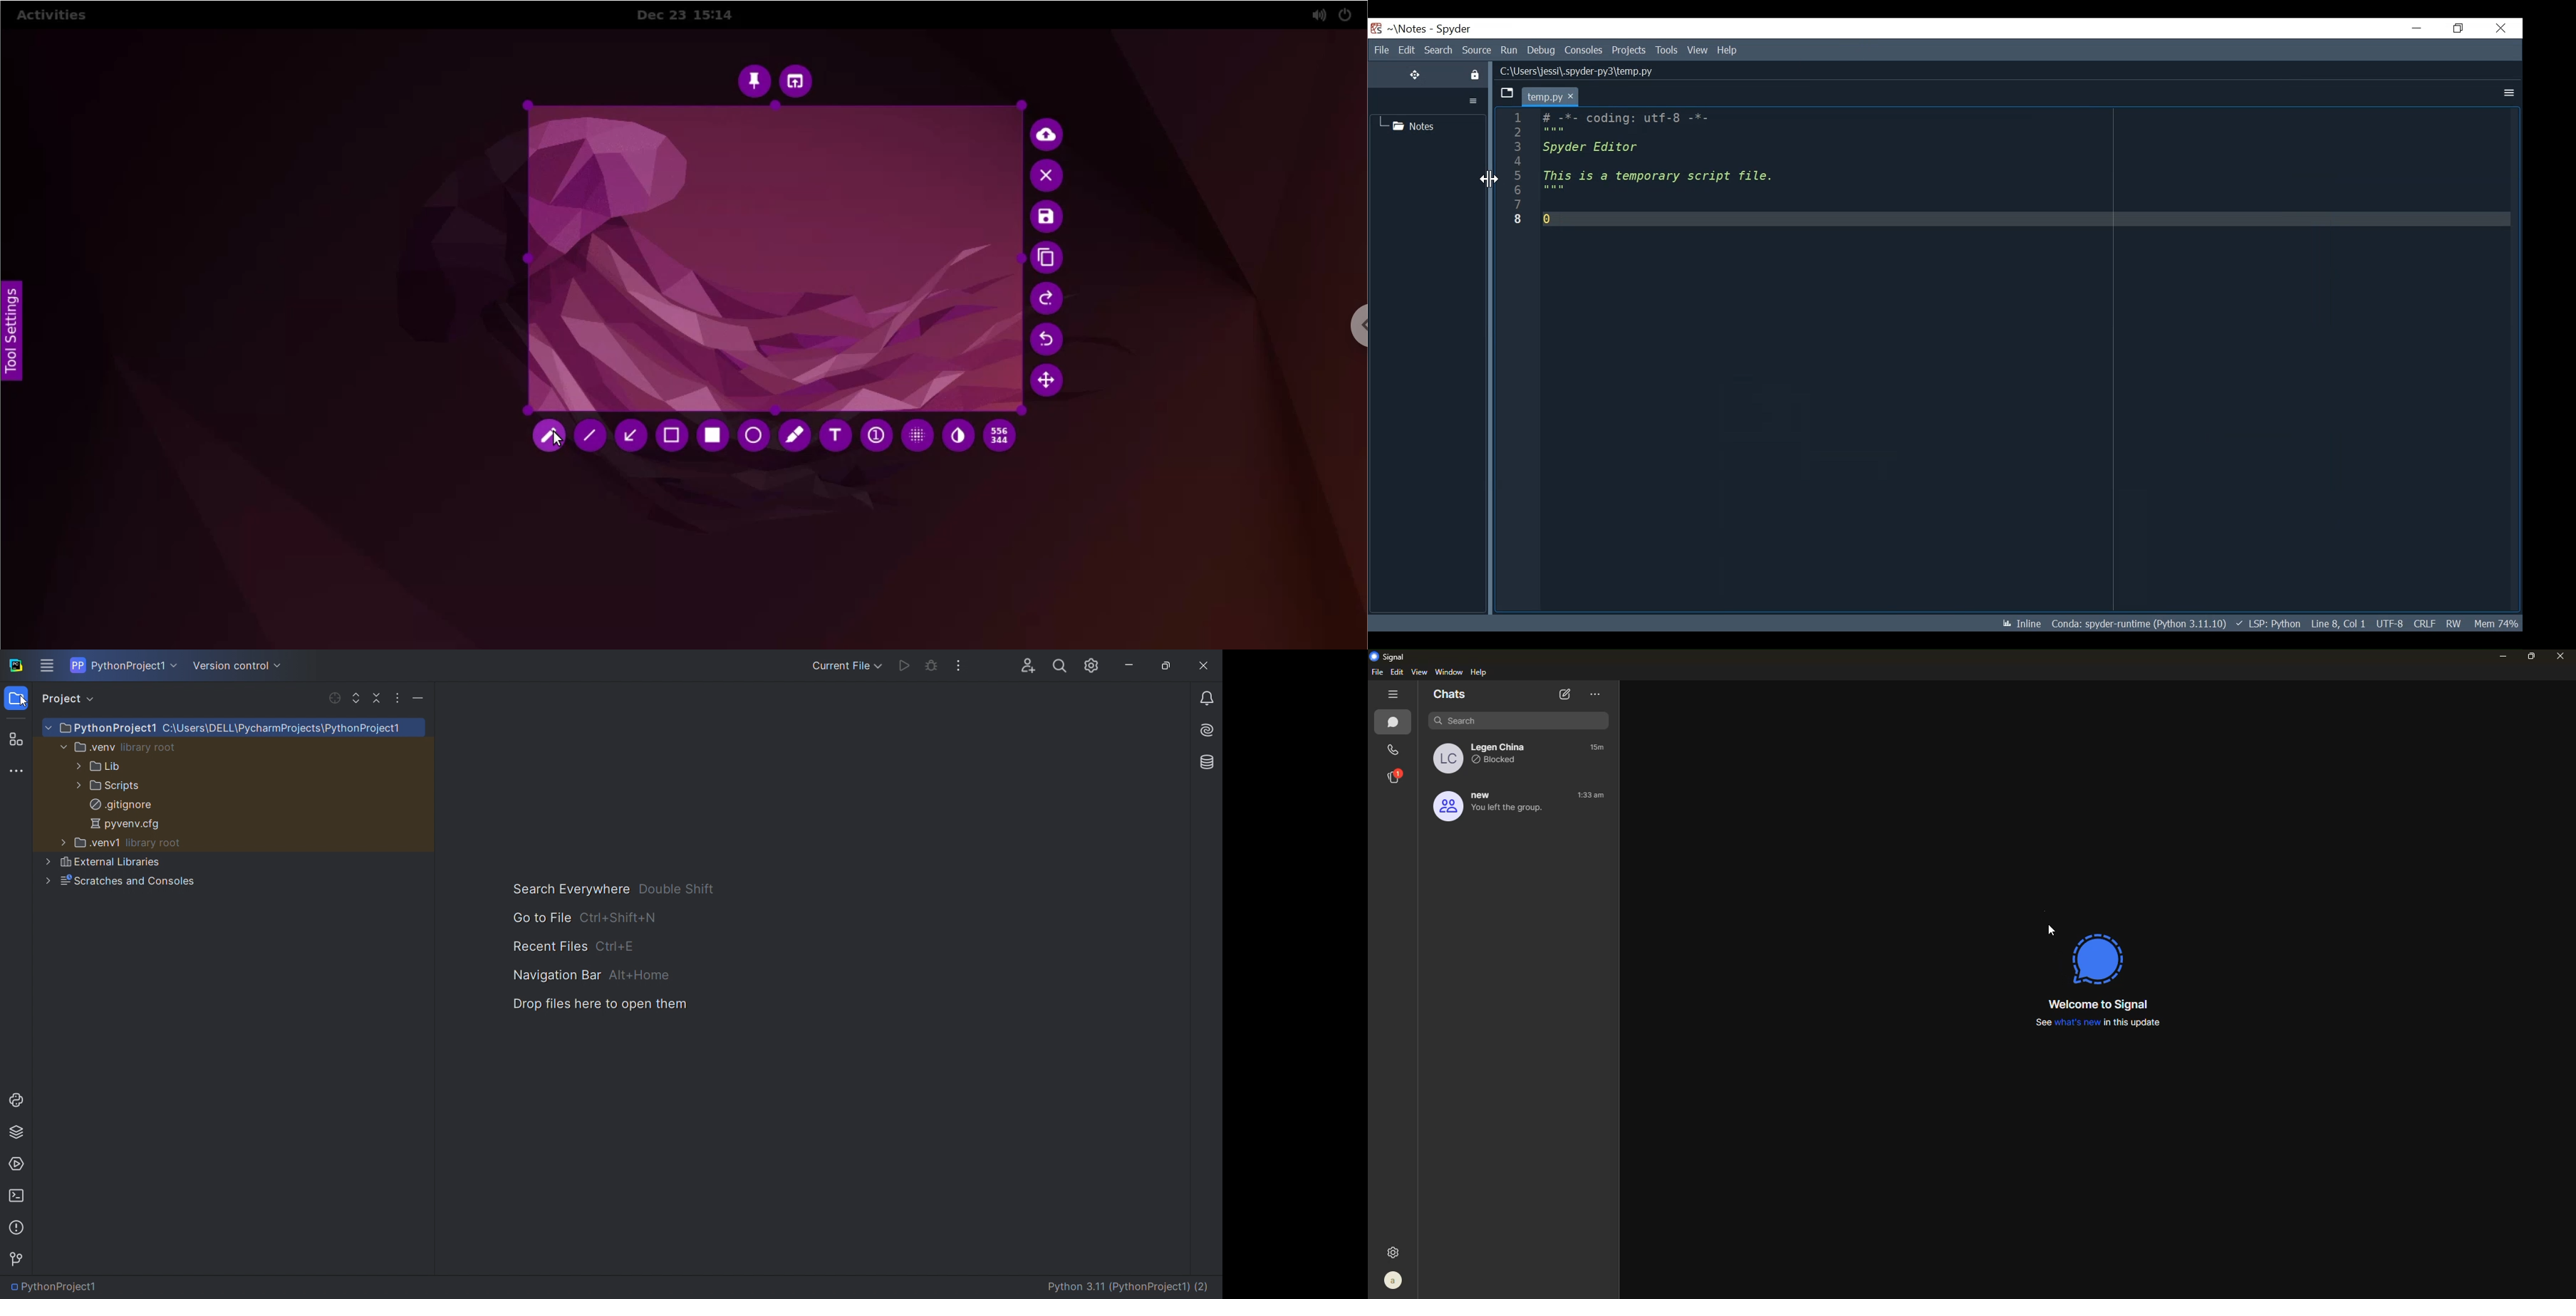  What do you see at coordinates (1438, 50) in the screenshot?
I see `Search` at bounding box center [1438, 50].